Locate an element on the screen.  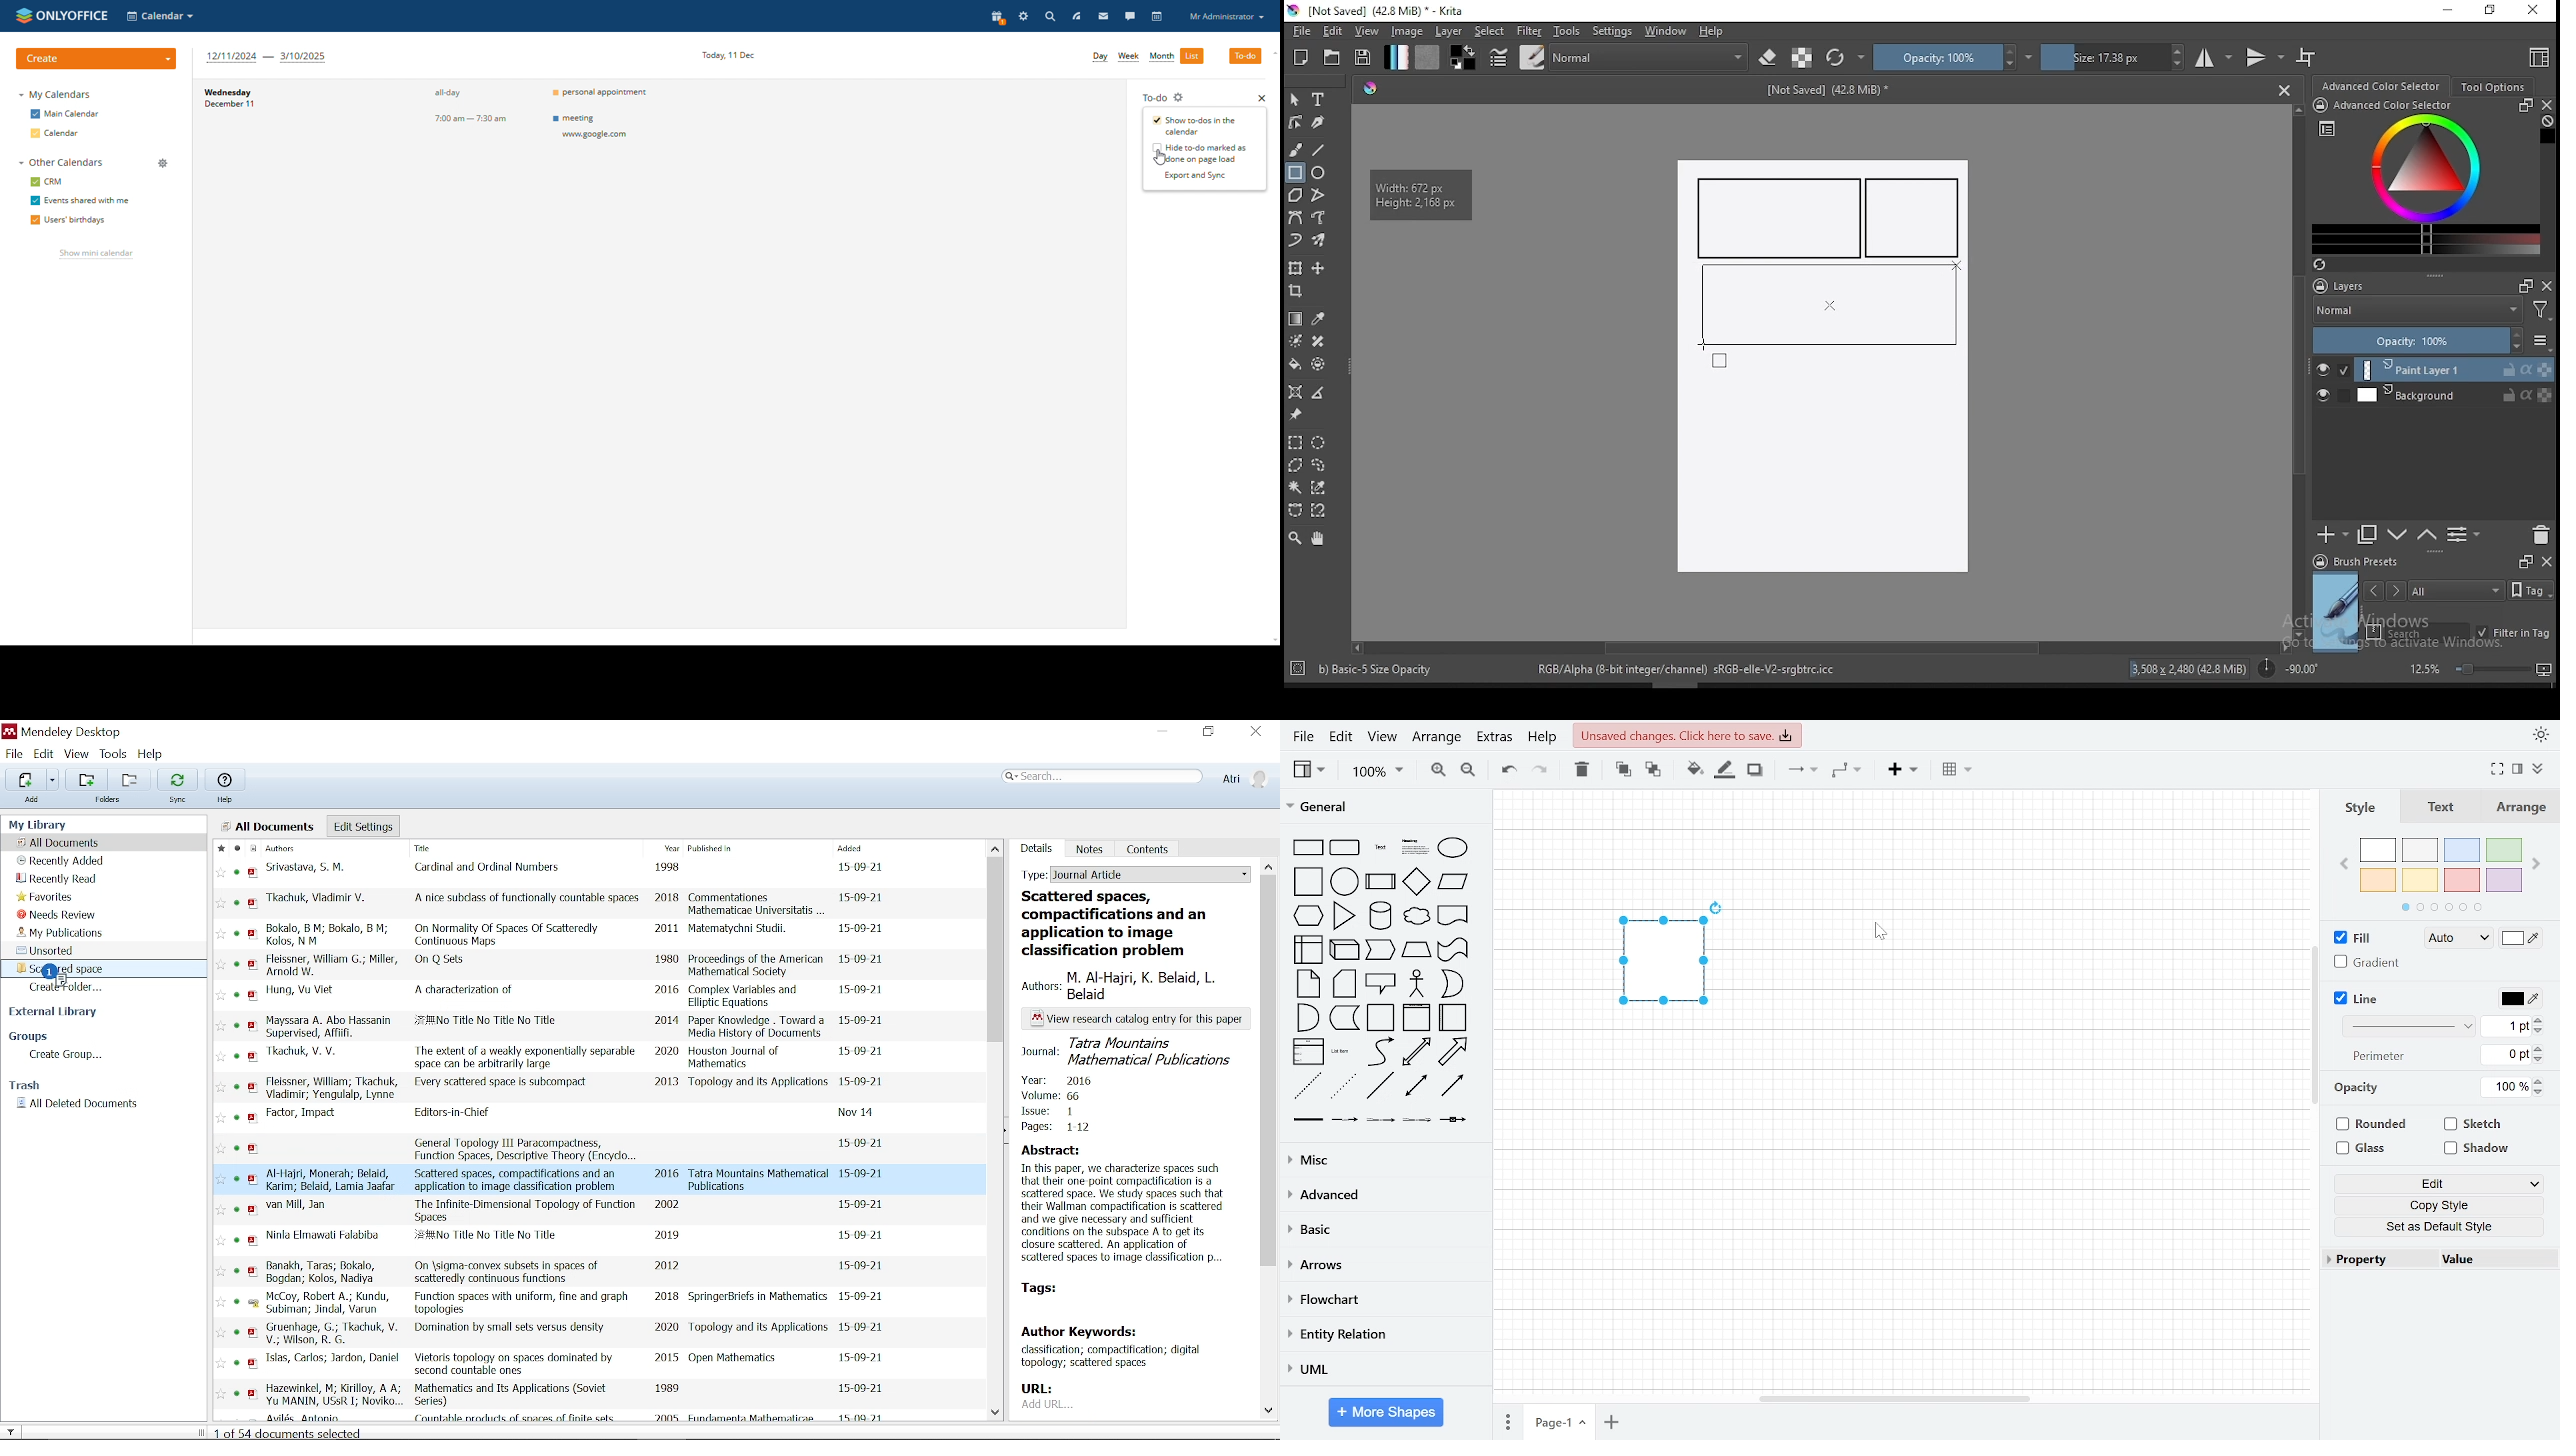
elliptical selection tool is located at coordinates (1318, 443).